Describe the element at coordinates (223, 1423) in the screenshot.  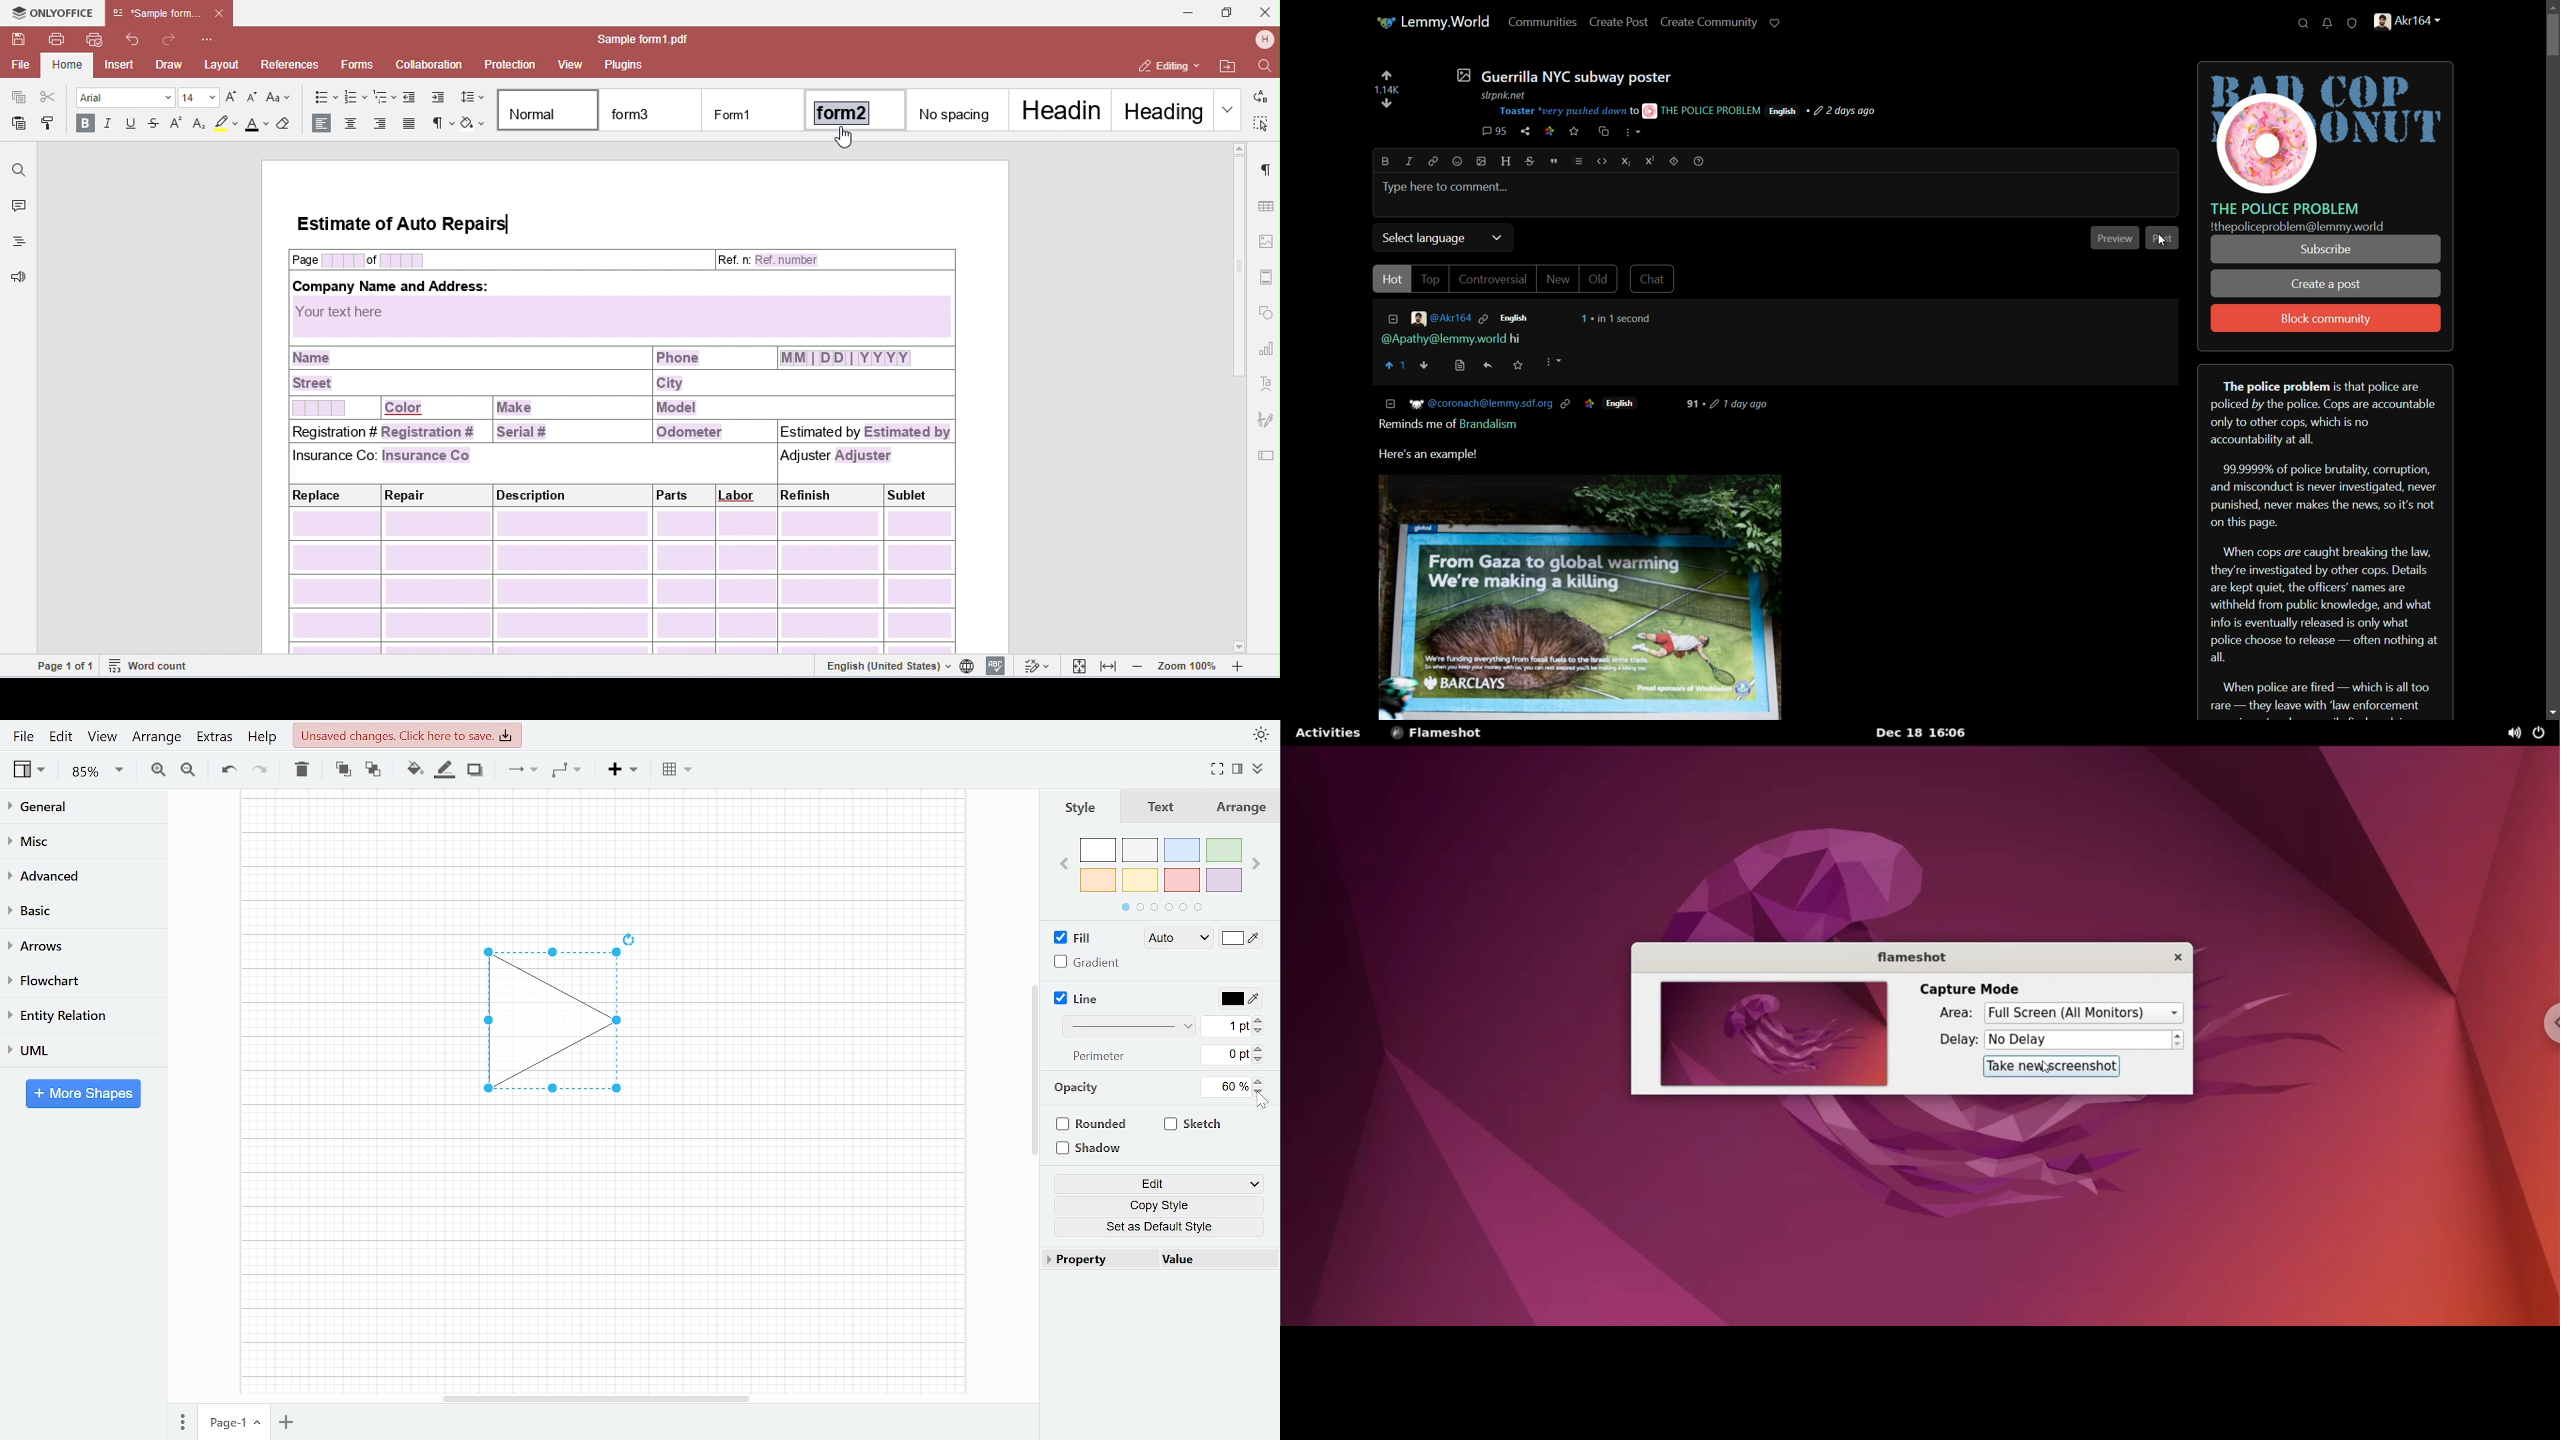
I see `Current page` at that location.